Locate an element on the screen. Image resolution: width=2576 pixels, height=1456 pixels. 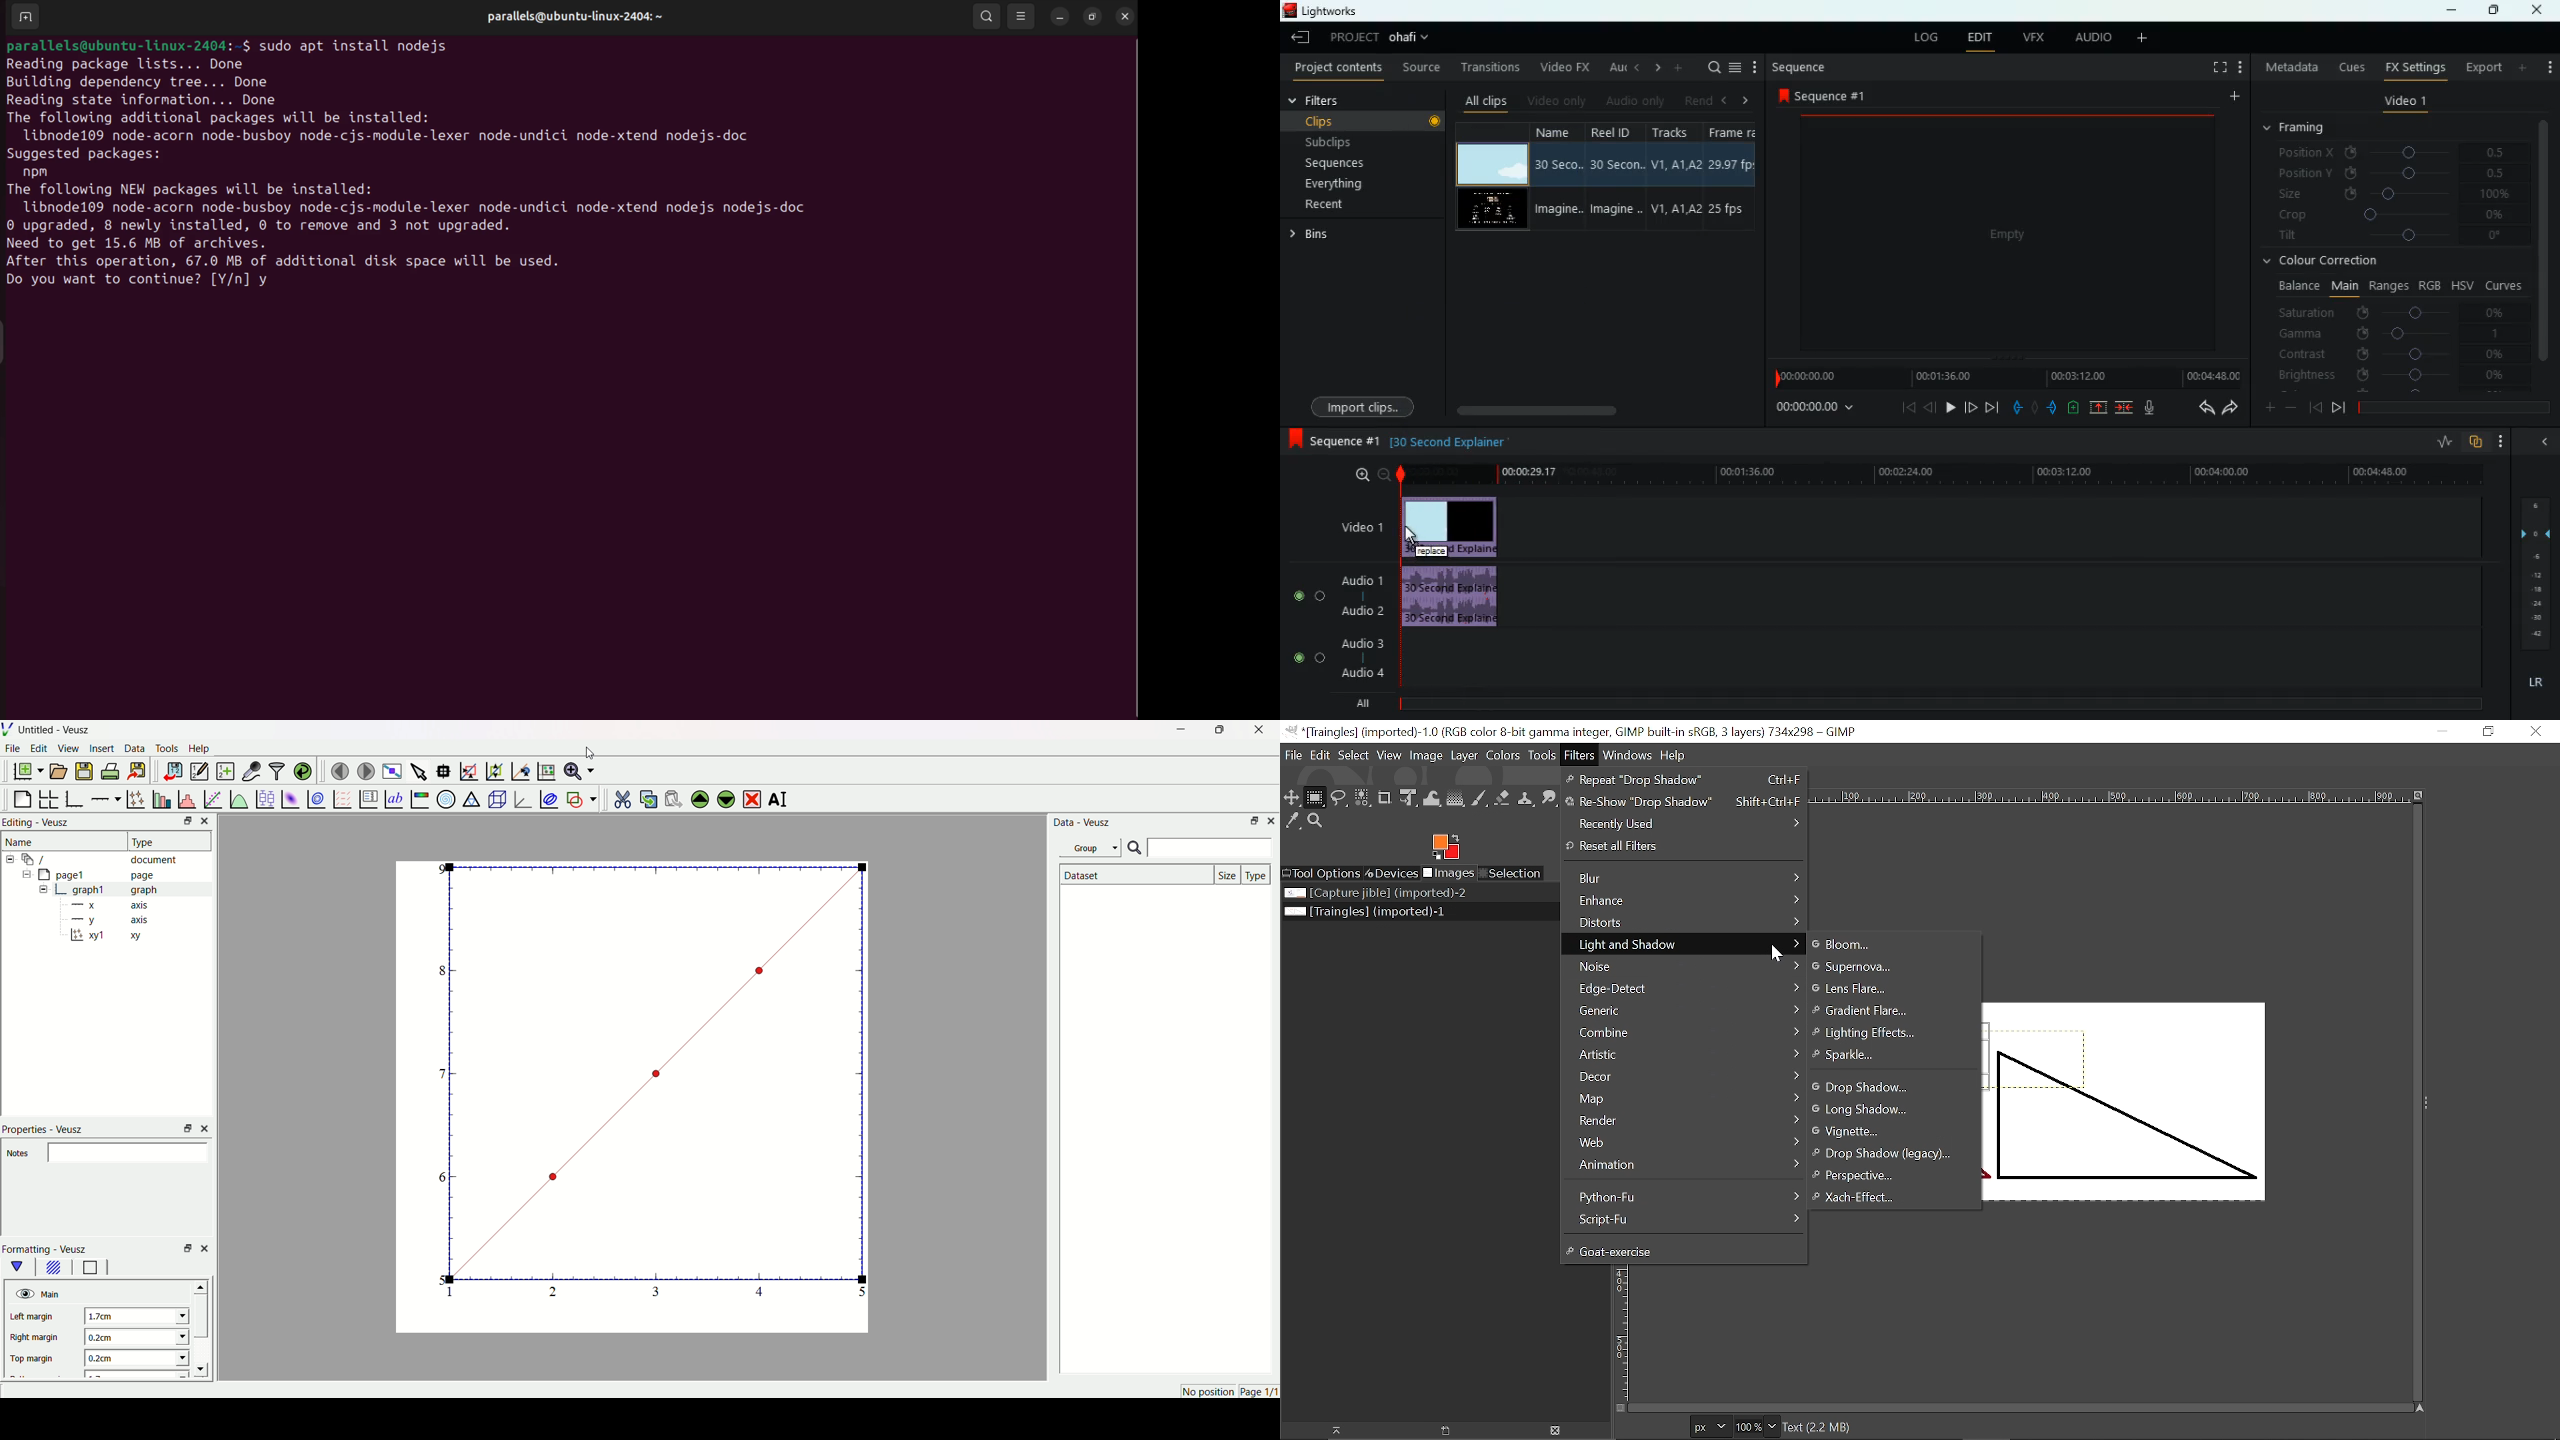
subclips is located at coordinates (1363, 141).